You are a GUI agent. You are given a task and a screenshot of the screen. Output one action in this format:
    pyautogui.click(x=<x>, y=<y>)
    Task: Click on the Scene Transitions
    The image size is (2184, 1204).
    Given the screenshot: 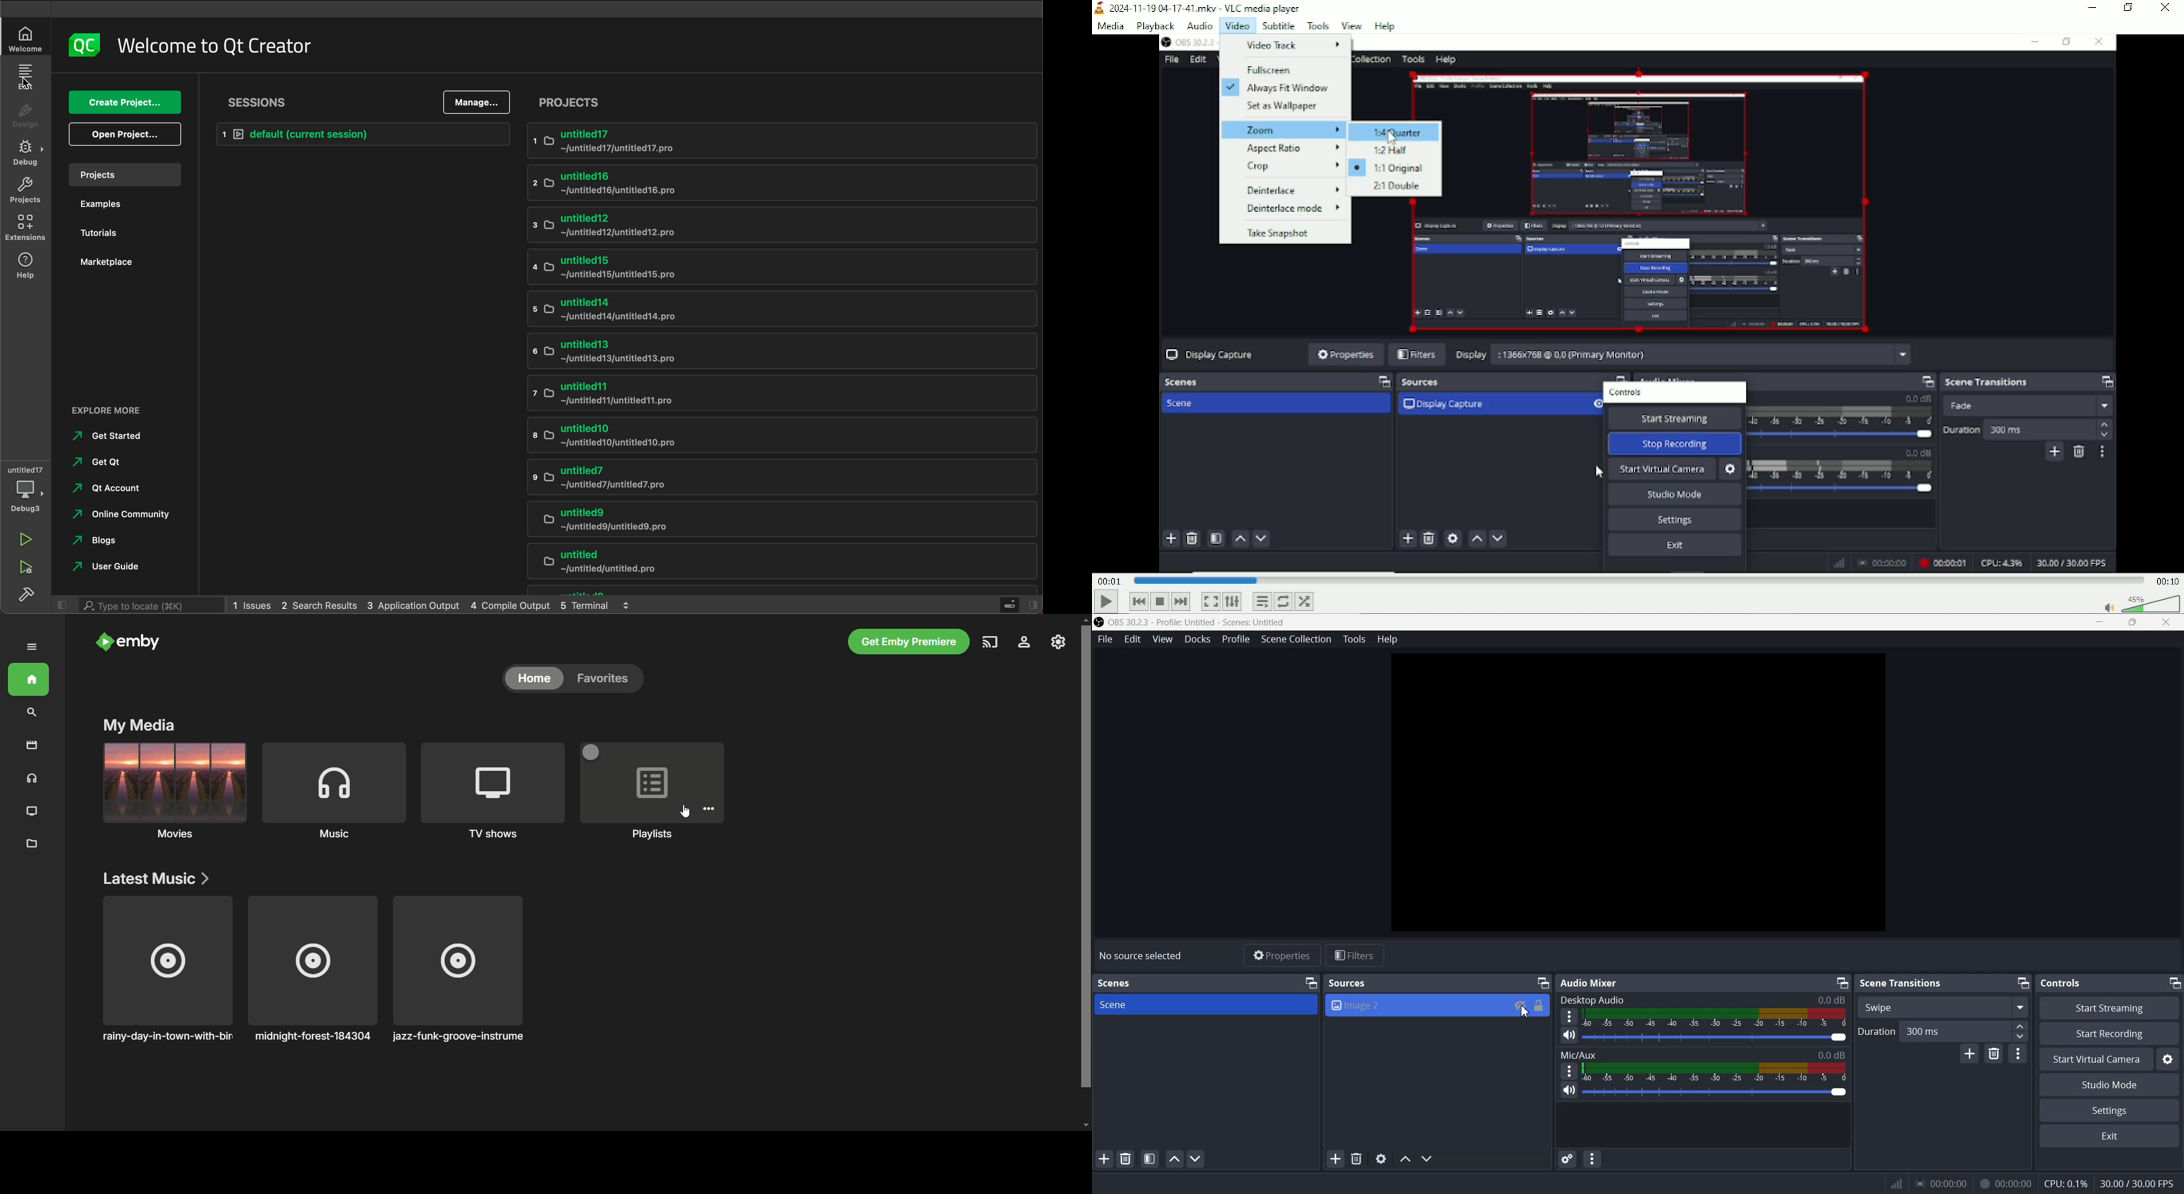 What is the action you would take?
    pyautogui.click(x=1902, y=984)
    